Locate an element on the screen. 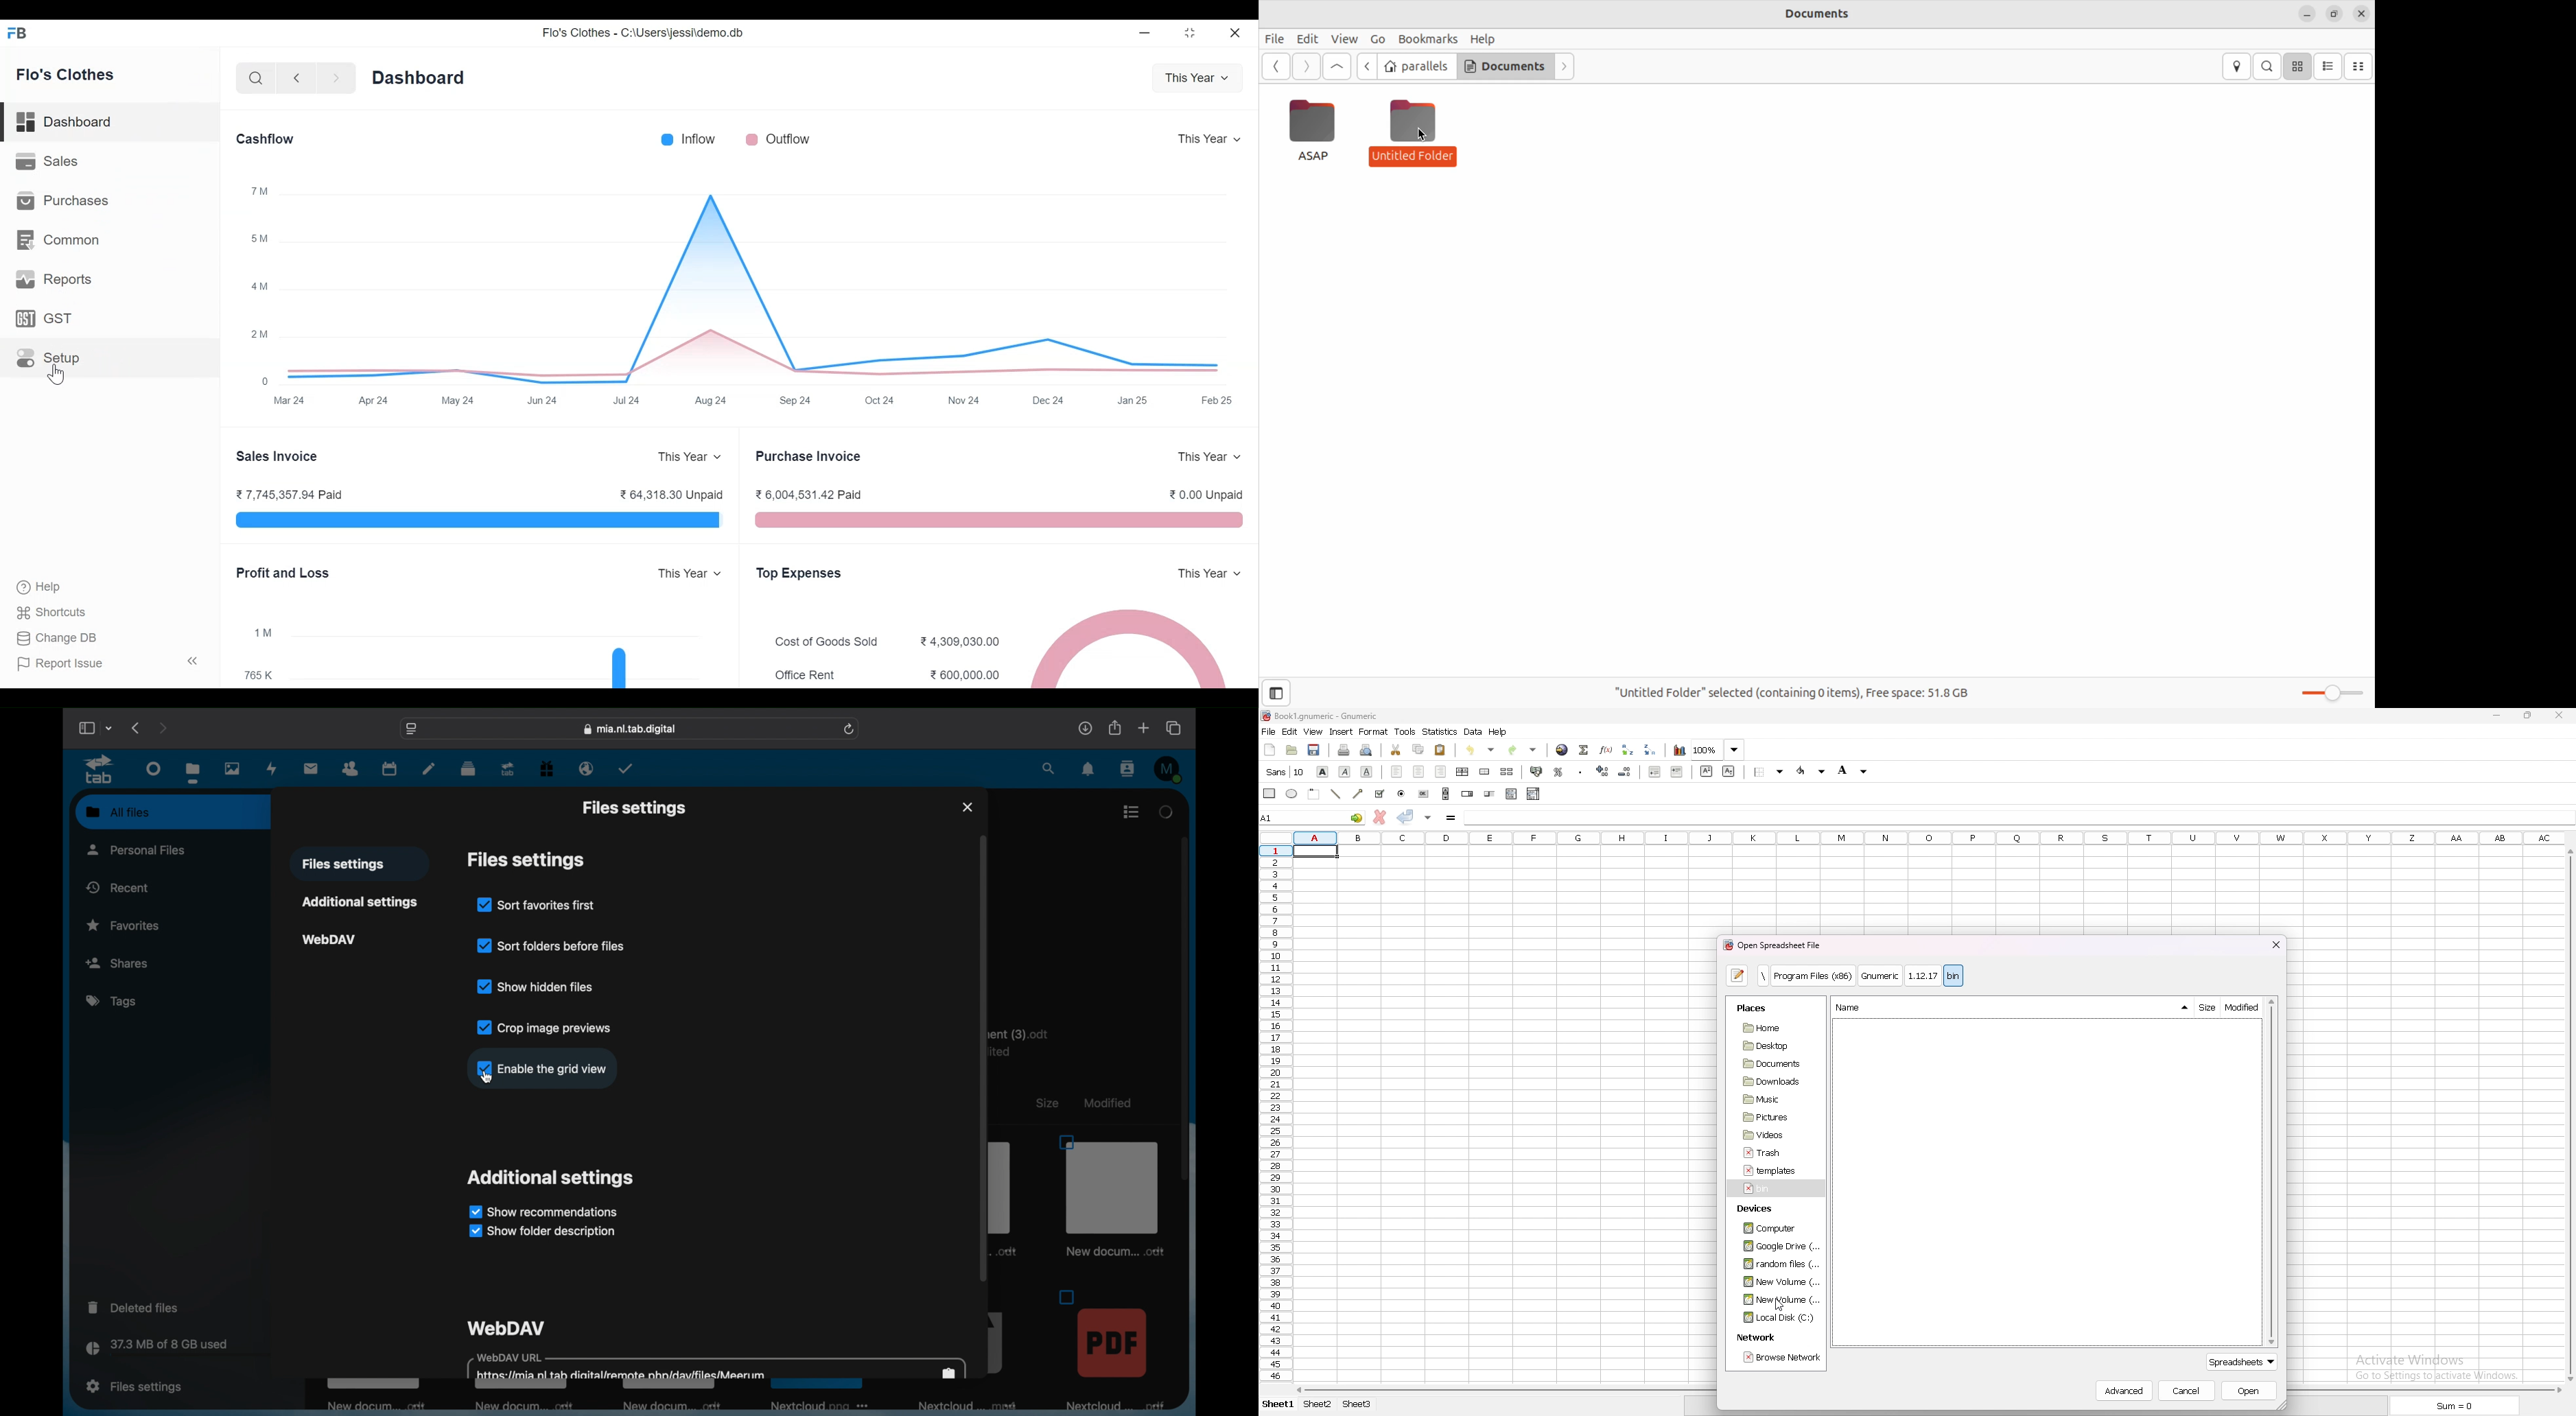 The width and height of the screenshot is (2576, 1428). decrease indent is located at coordinates (1654, 771).